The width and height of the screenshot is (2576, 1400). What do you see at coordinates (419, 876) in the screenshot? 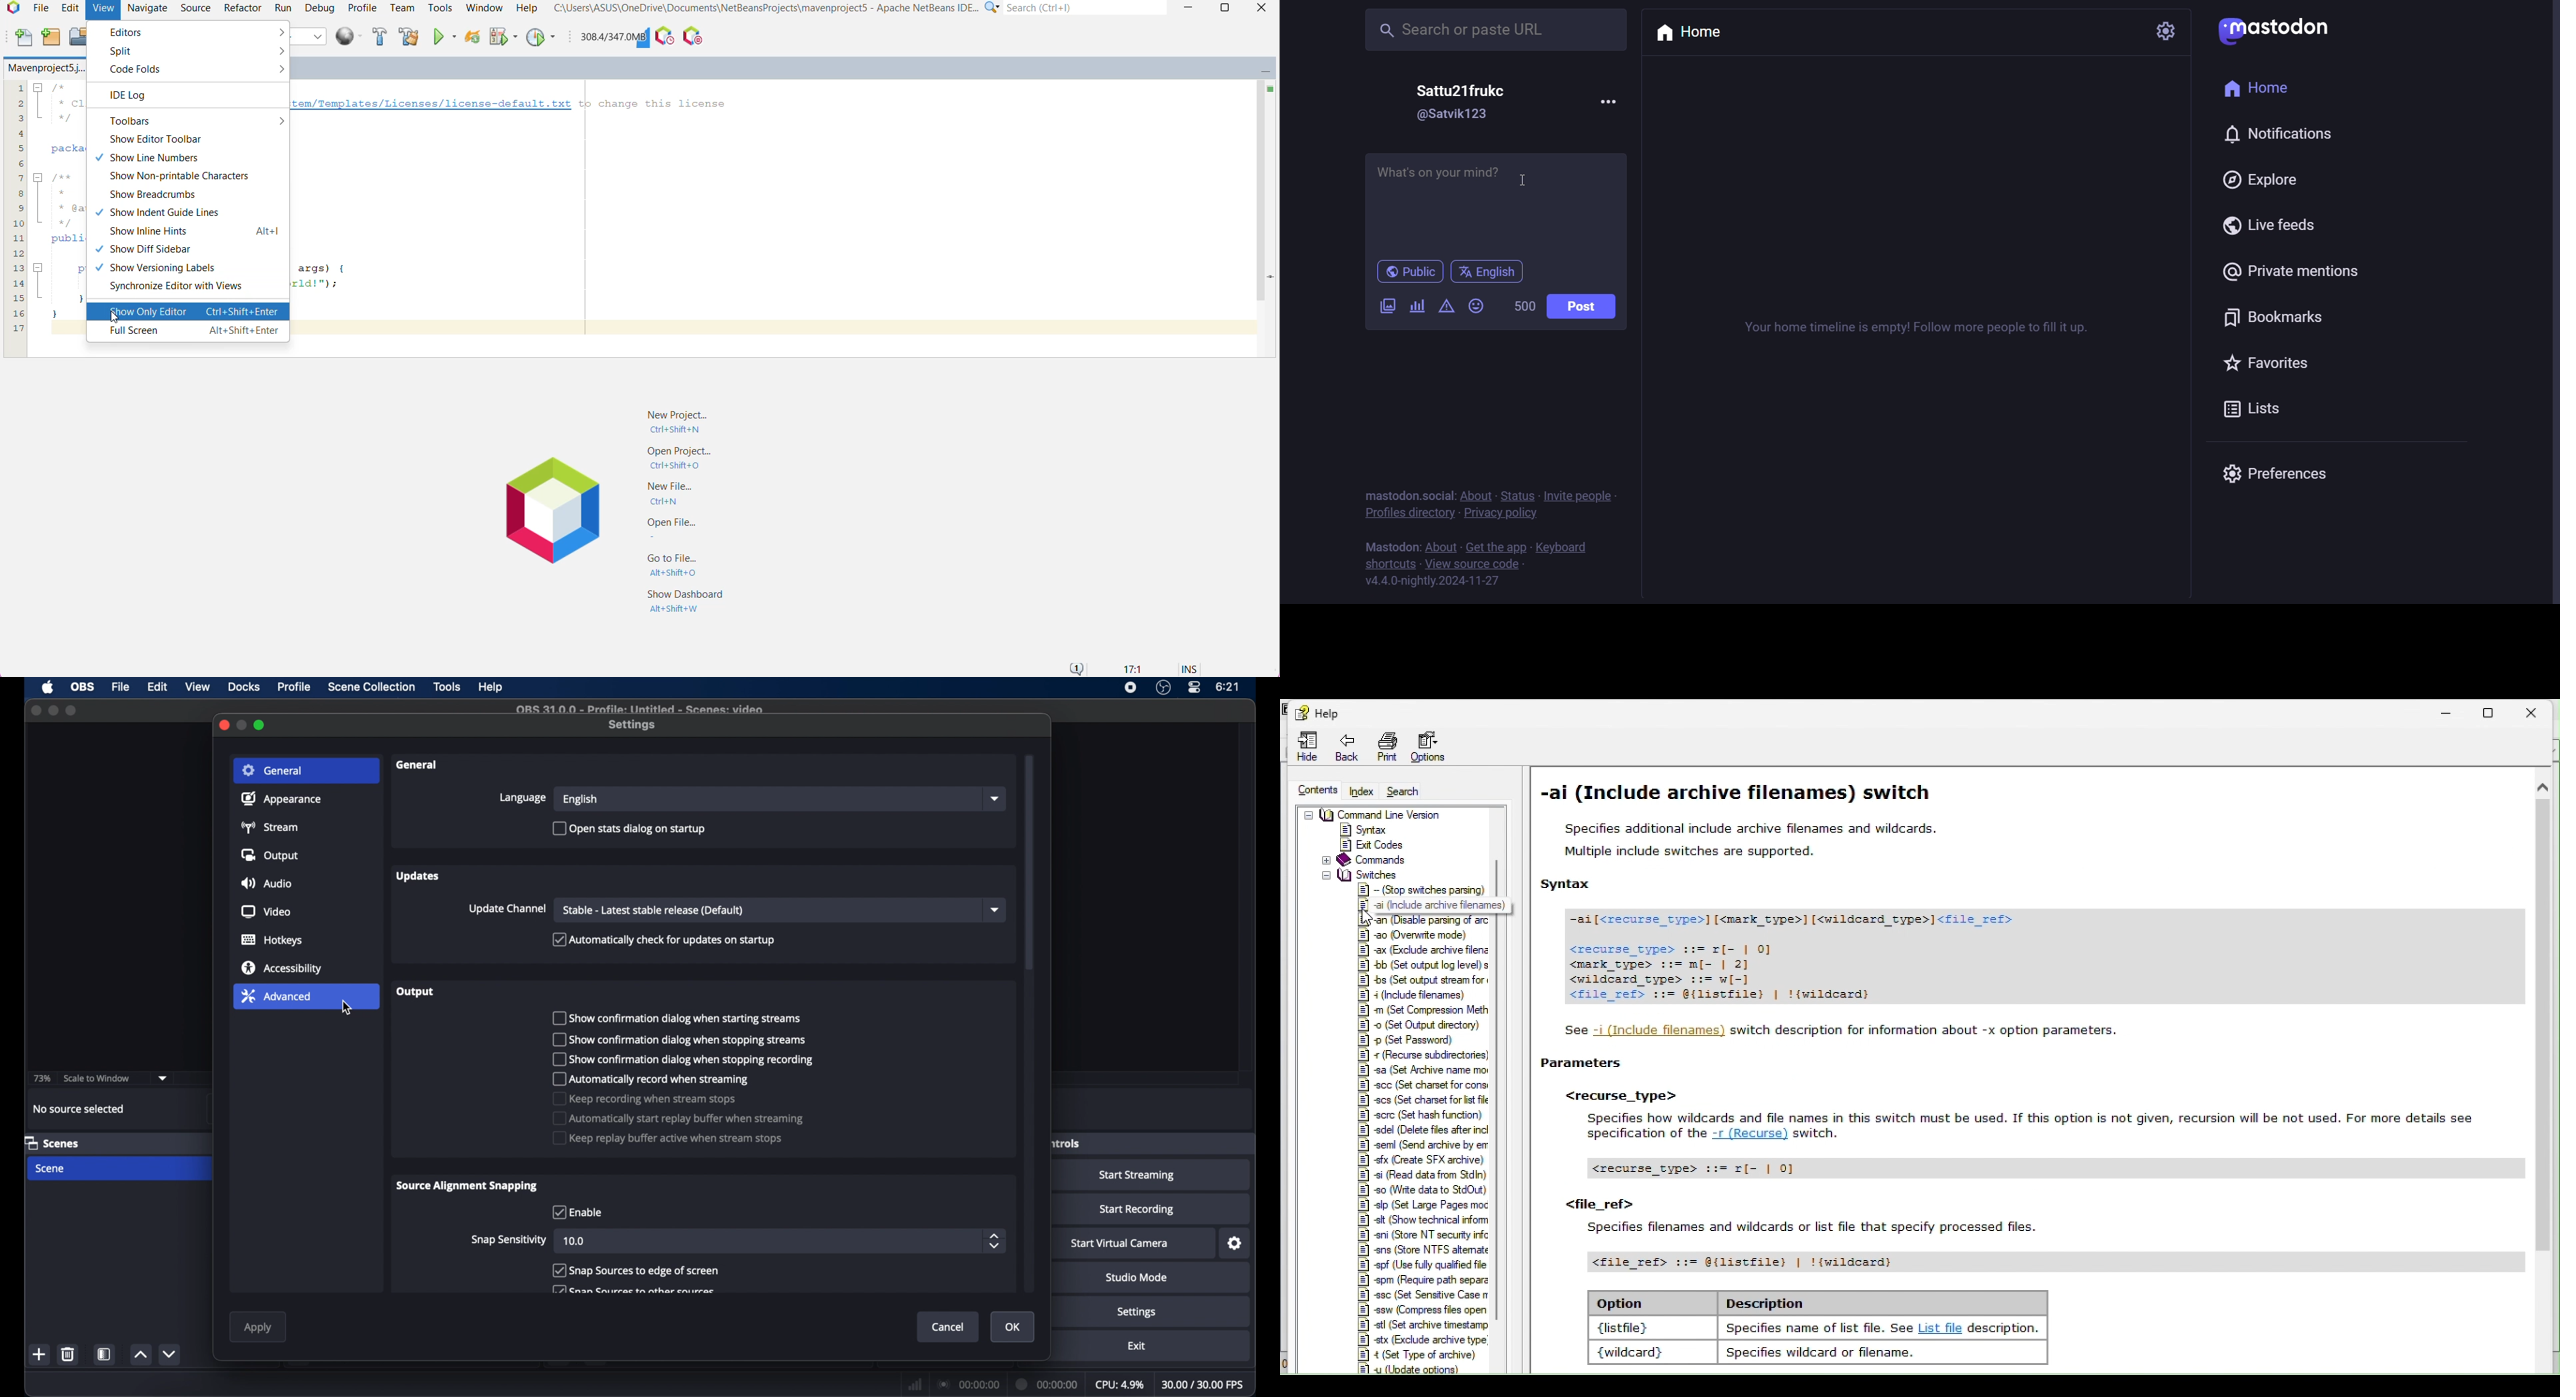
I see `updates` at bounding box center [419, 876].